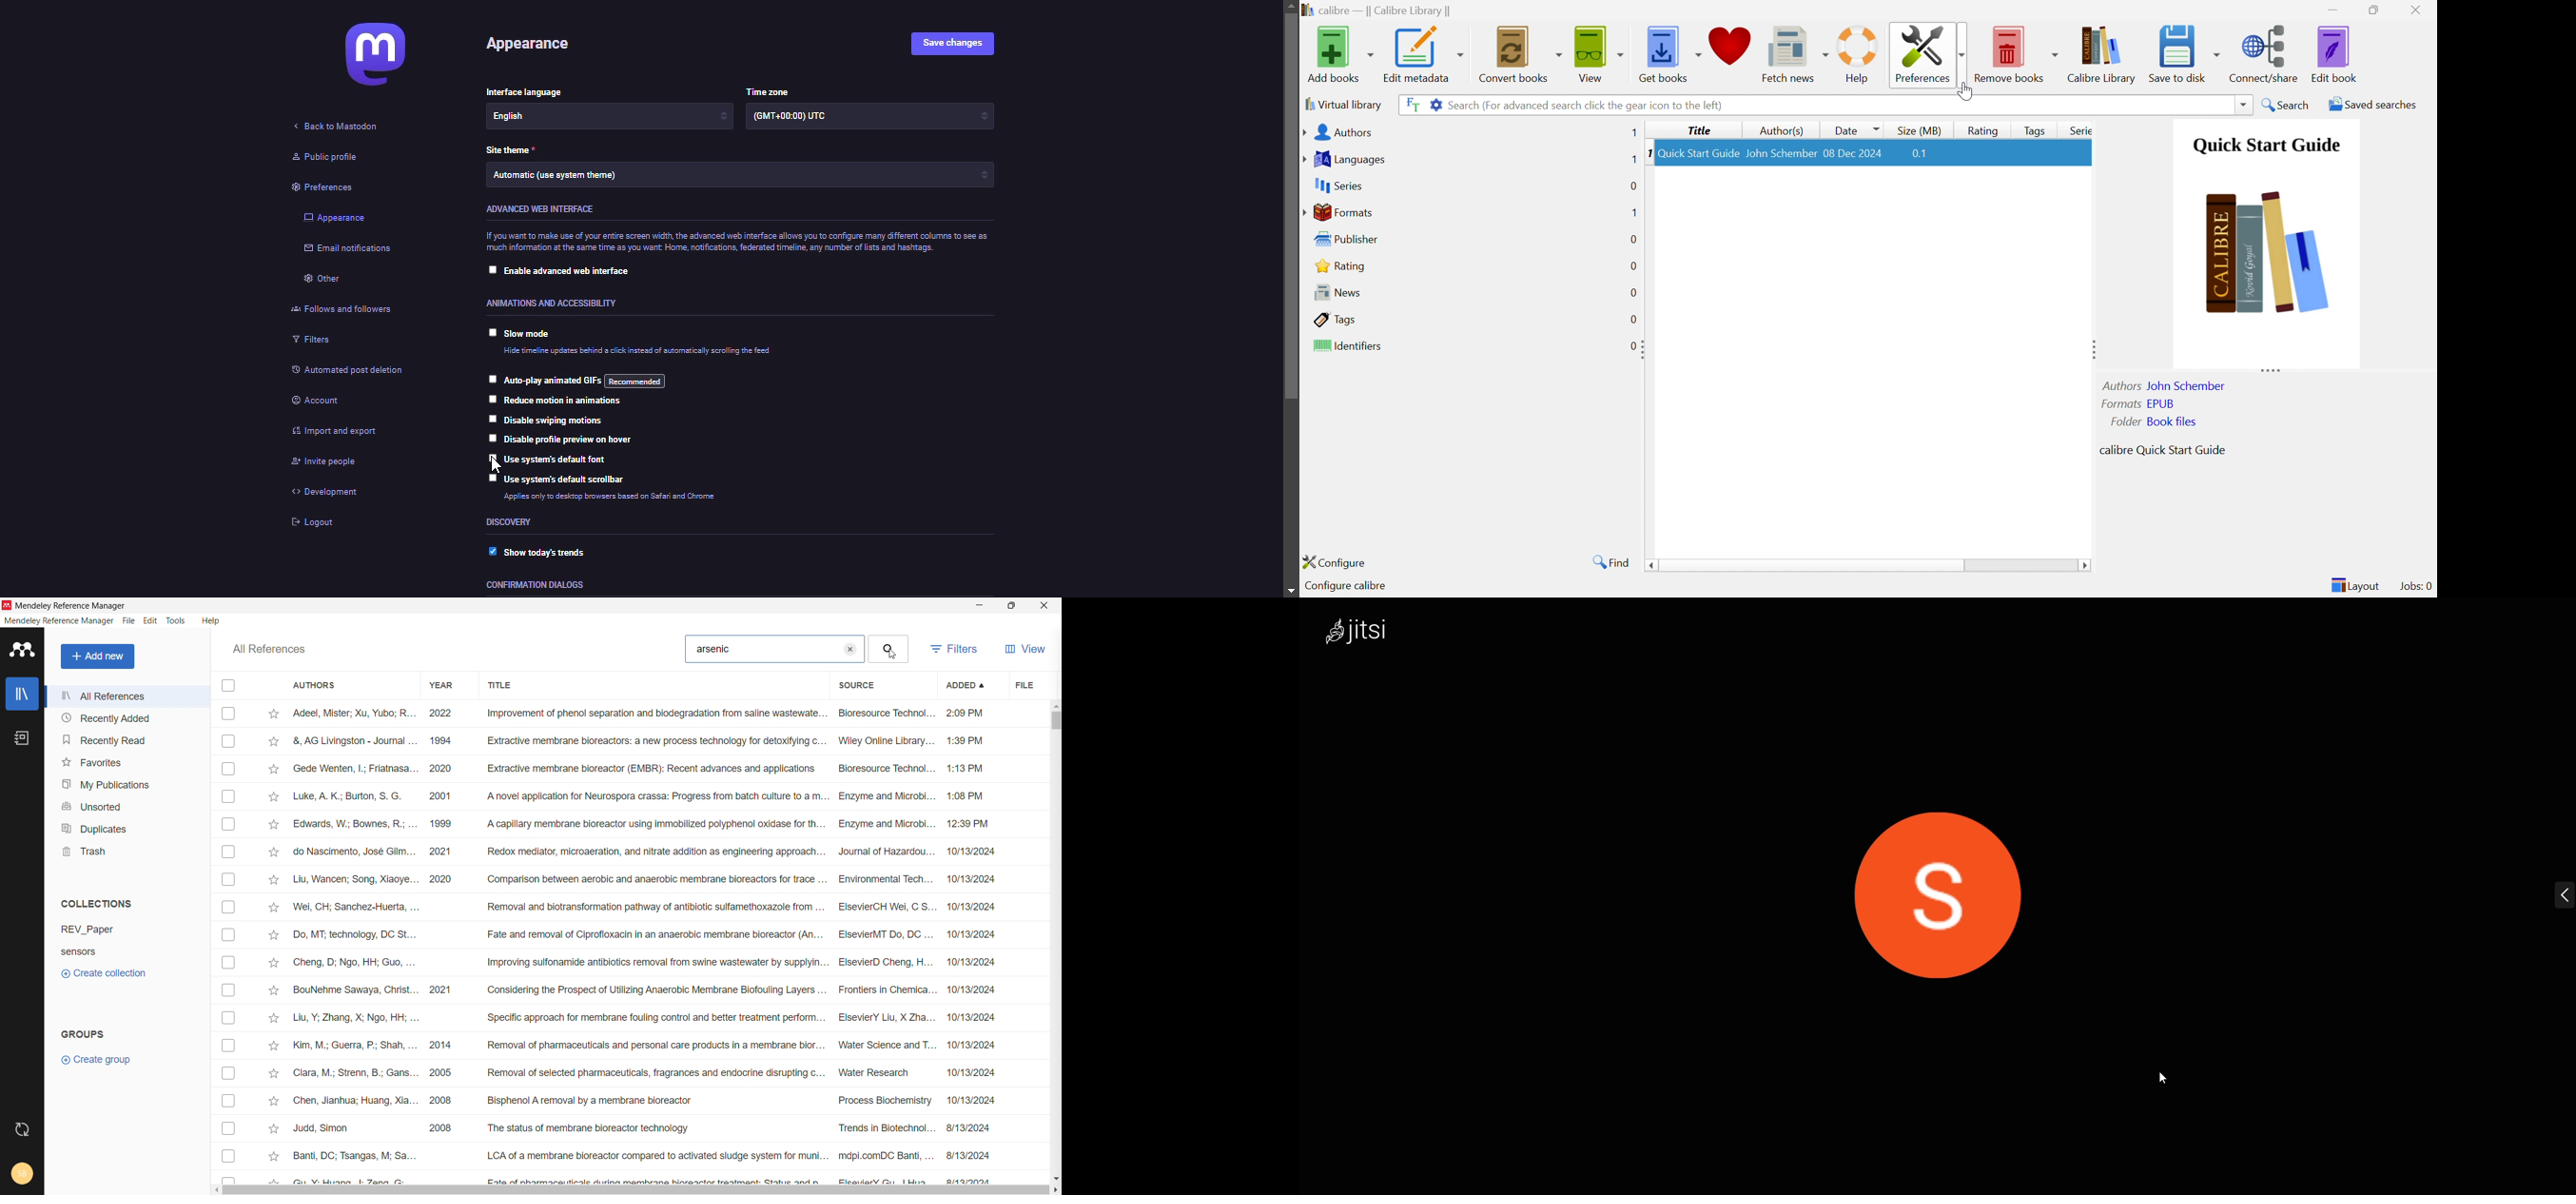 Image resolution: width=2576 pixels, height=1204 pixels. I want to click on email notifications, so click(351, 249).